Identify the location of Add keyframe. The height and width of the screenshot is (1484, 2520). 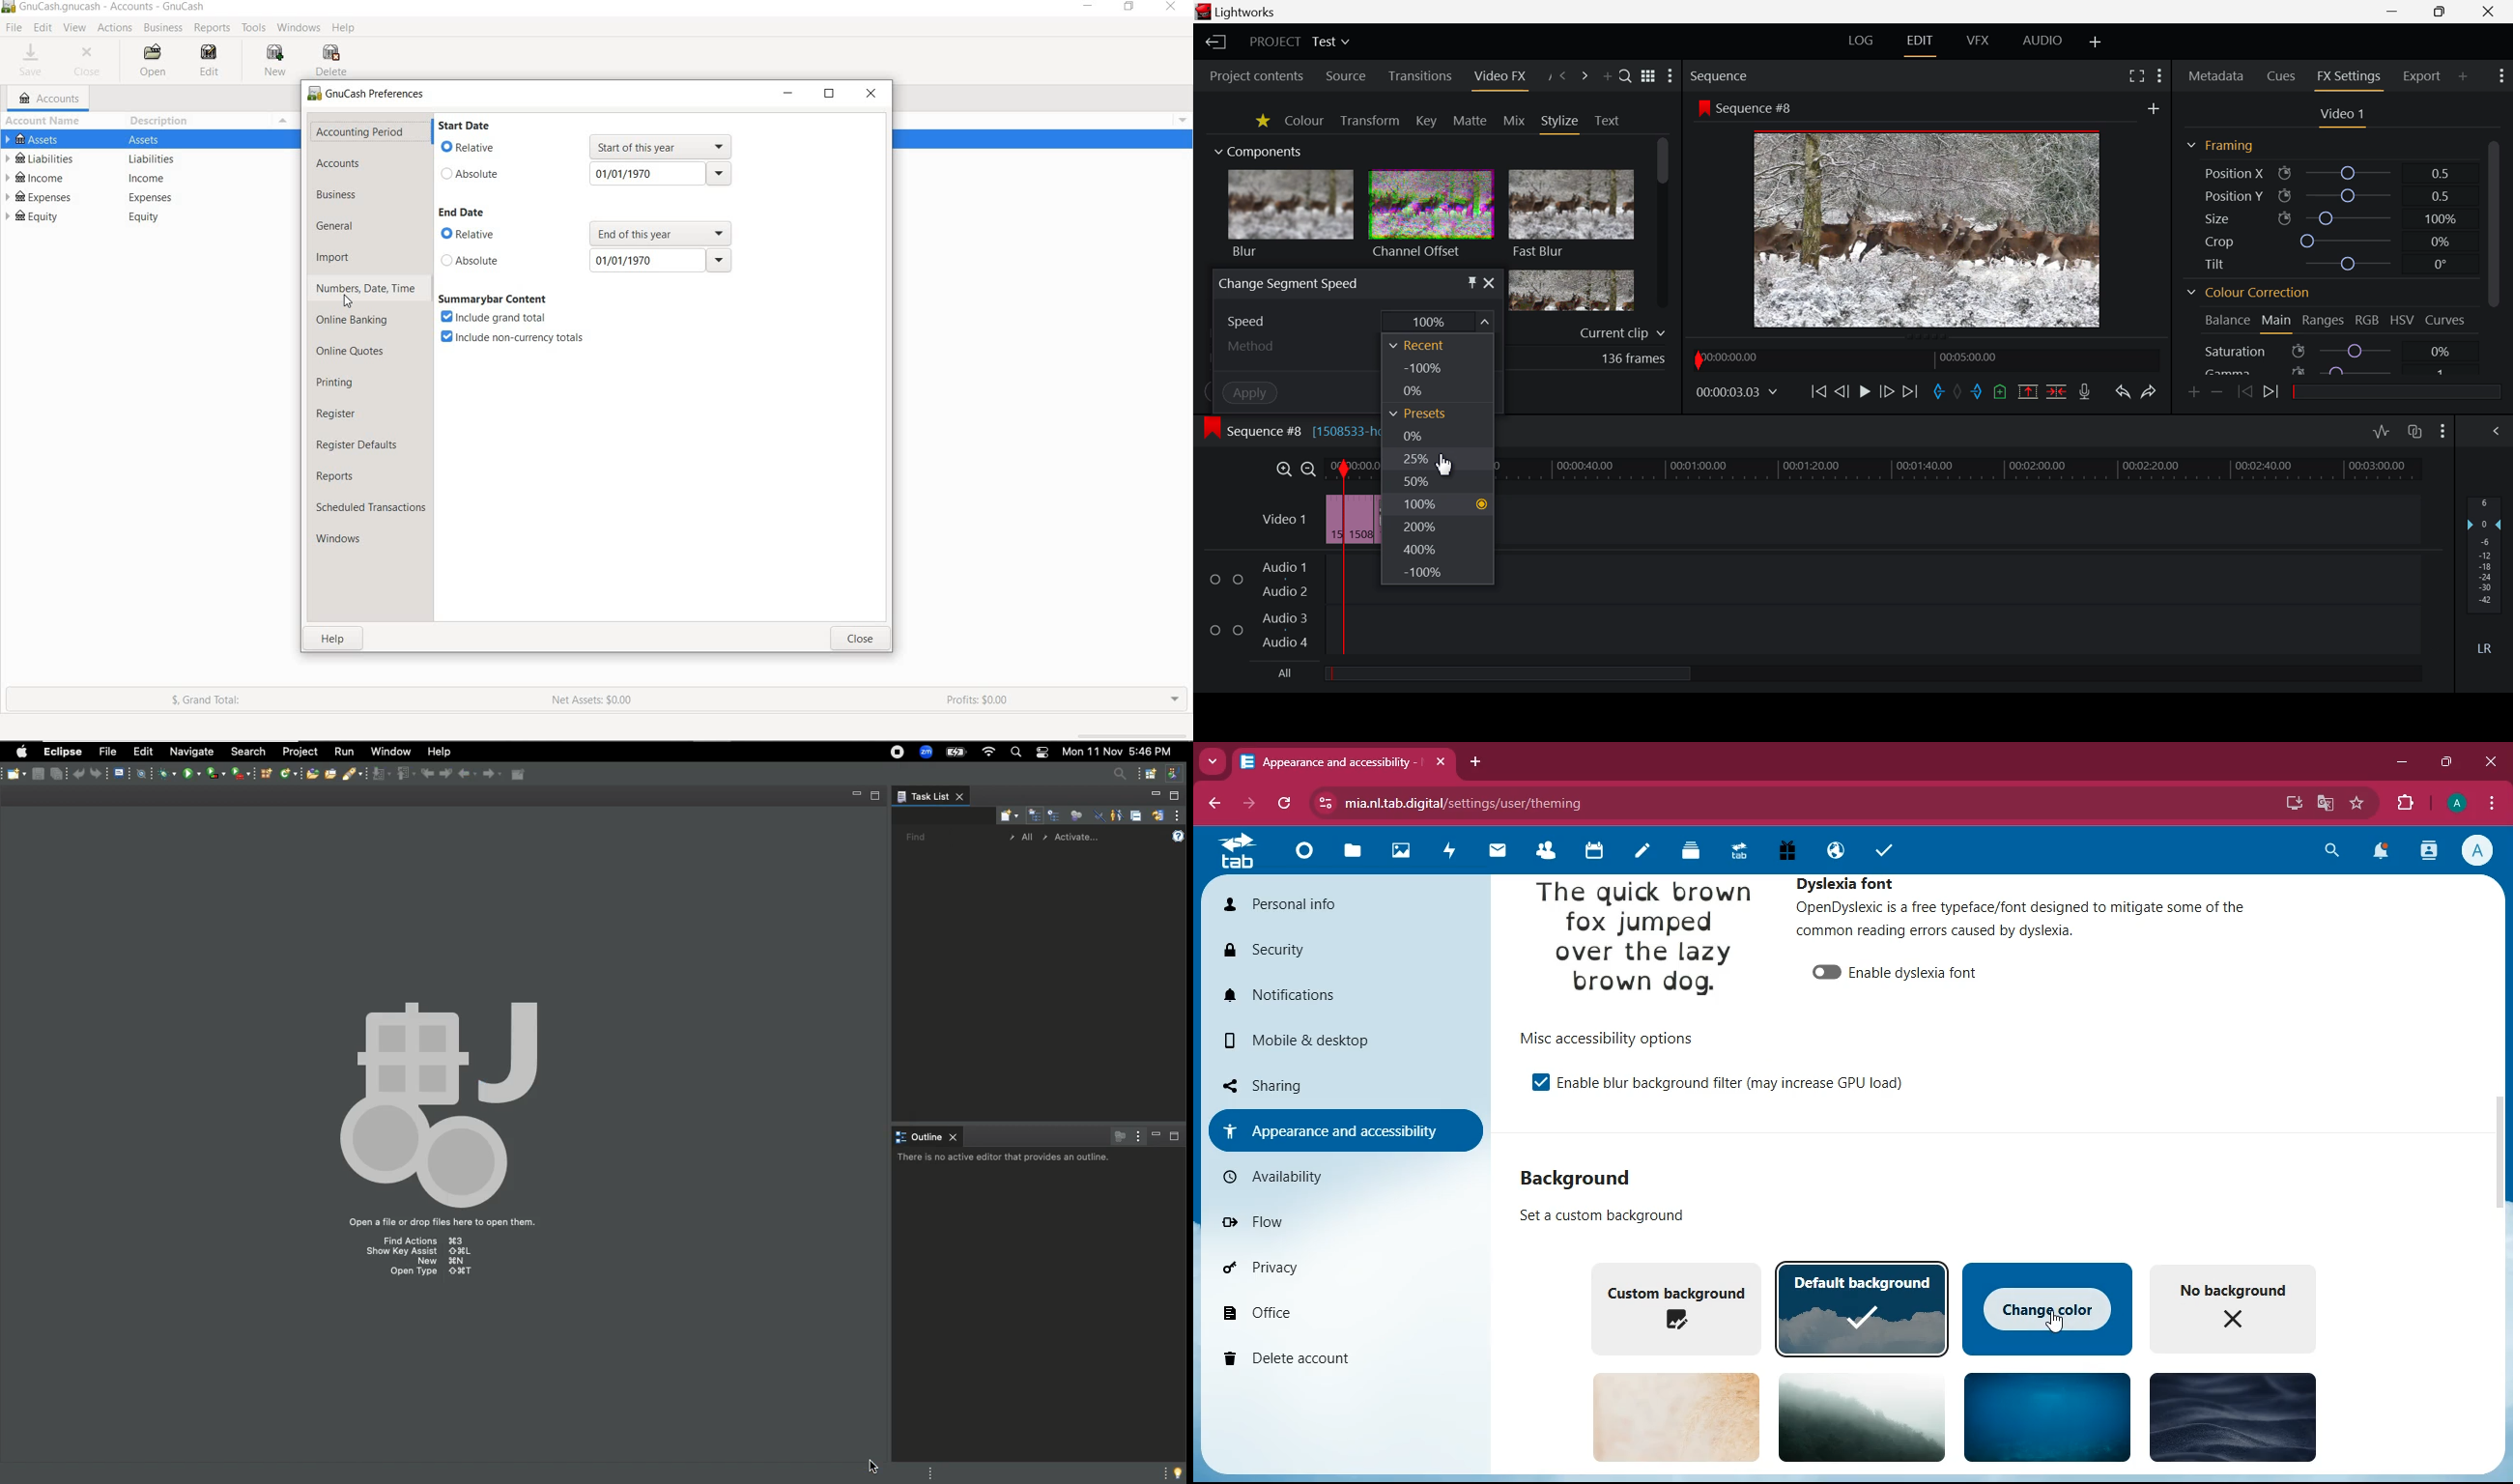
(2194, 393).